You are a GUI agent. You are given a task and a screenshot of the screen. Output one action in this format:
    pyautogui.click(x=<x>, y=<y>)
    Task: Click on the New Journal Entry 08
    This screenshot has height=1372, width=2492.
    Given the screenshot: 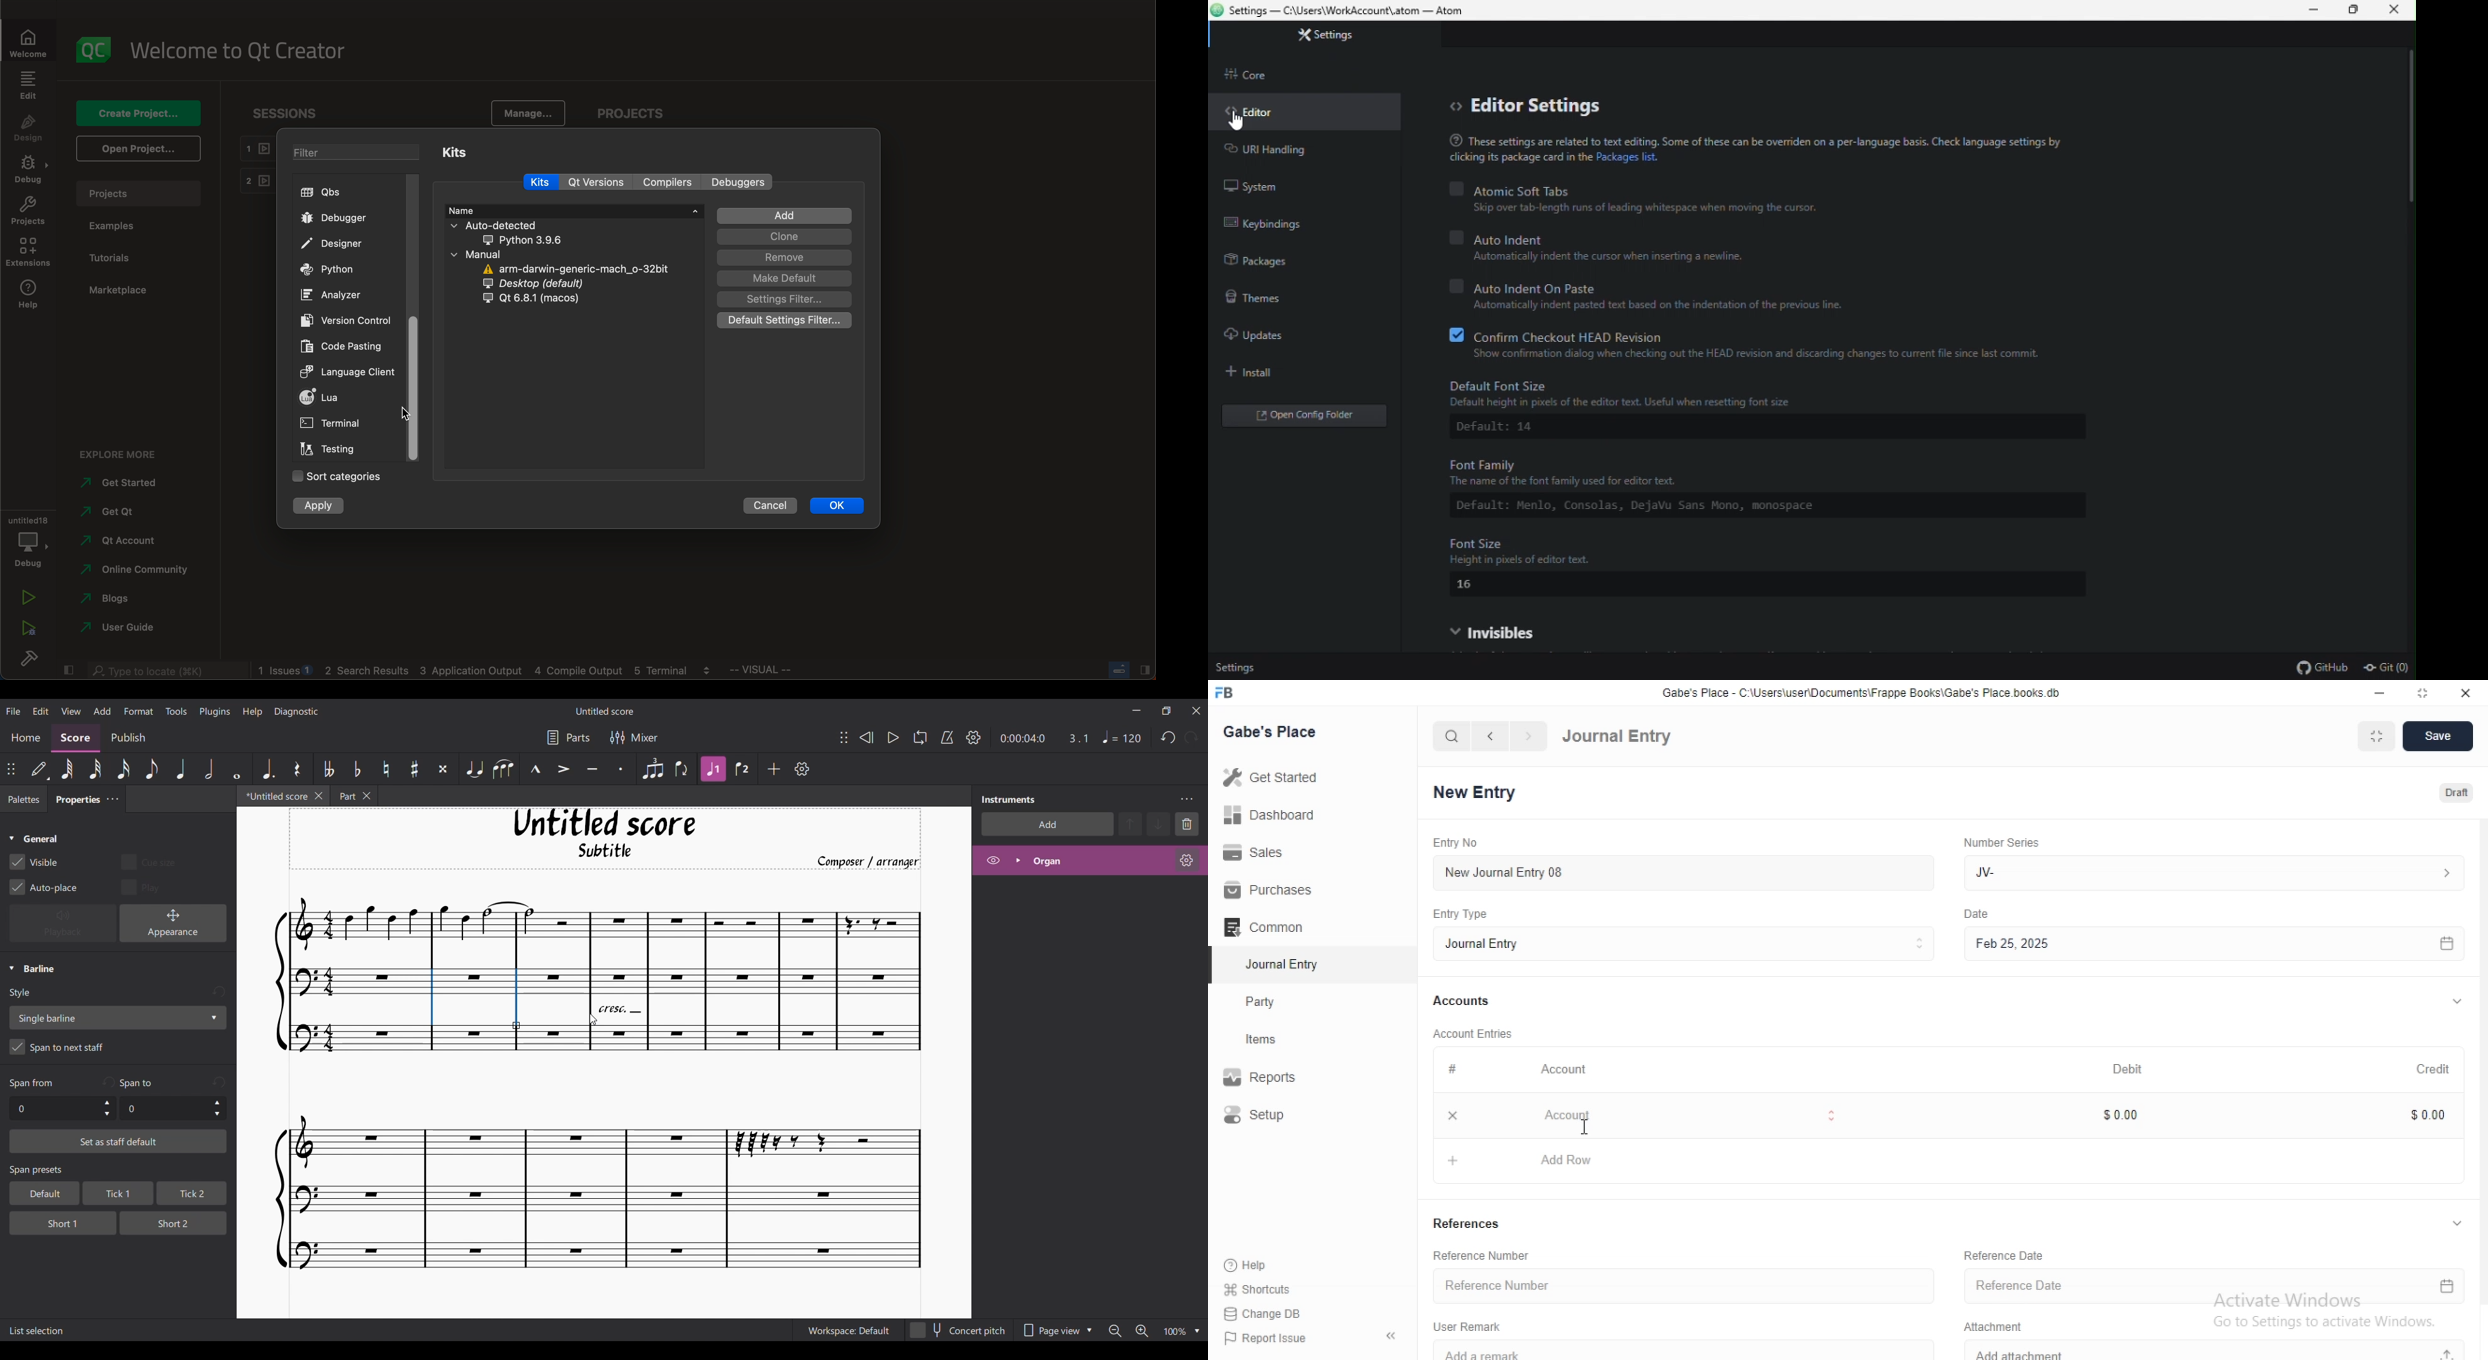 What is the action you would take?
    pyautogui.click(x=1678, y=872)
    